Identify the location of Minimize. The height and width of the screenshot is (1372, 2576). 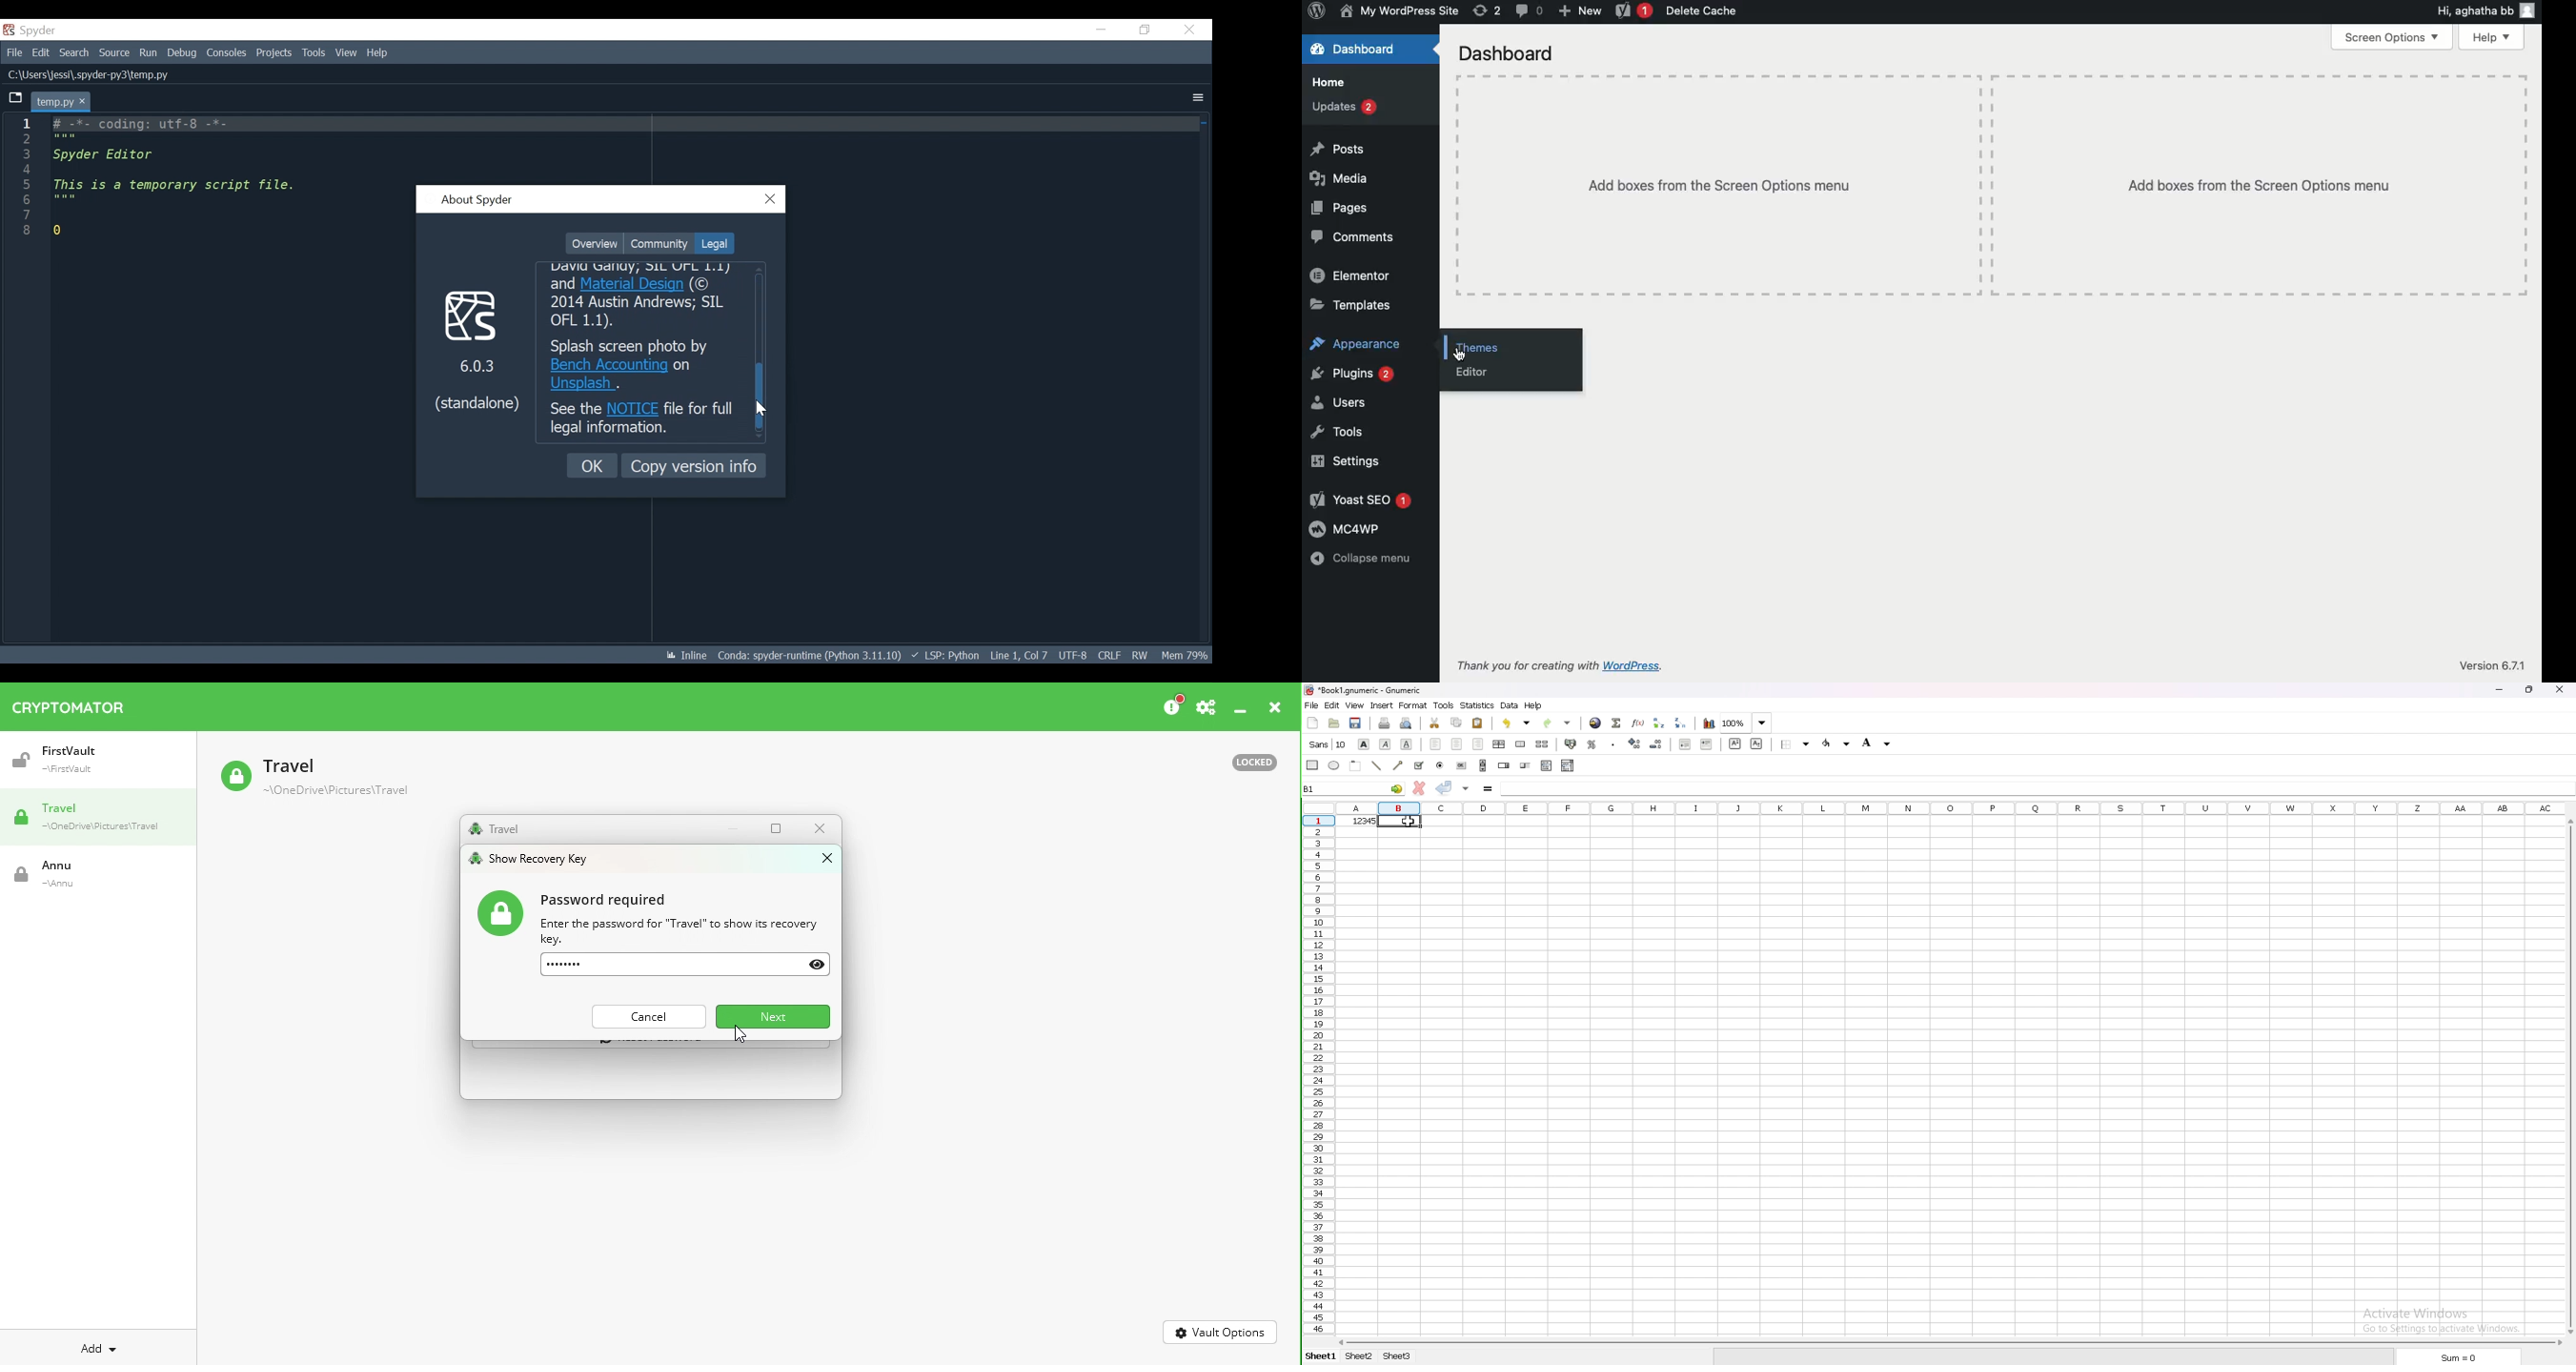
(1101, 29).